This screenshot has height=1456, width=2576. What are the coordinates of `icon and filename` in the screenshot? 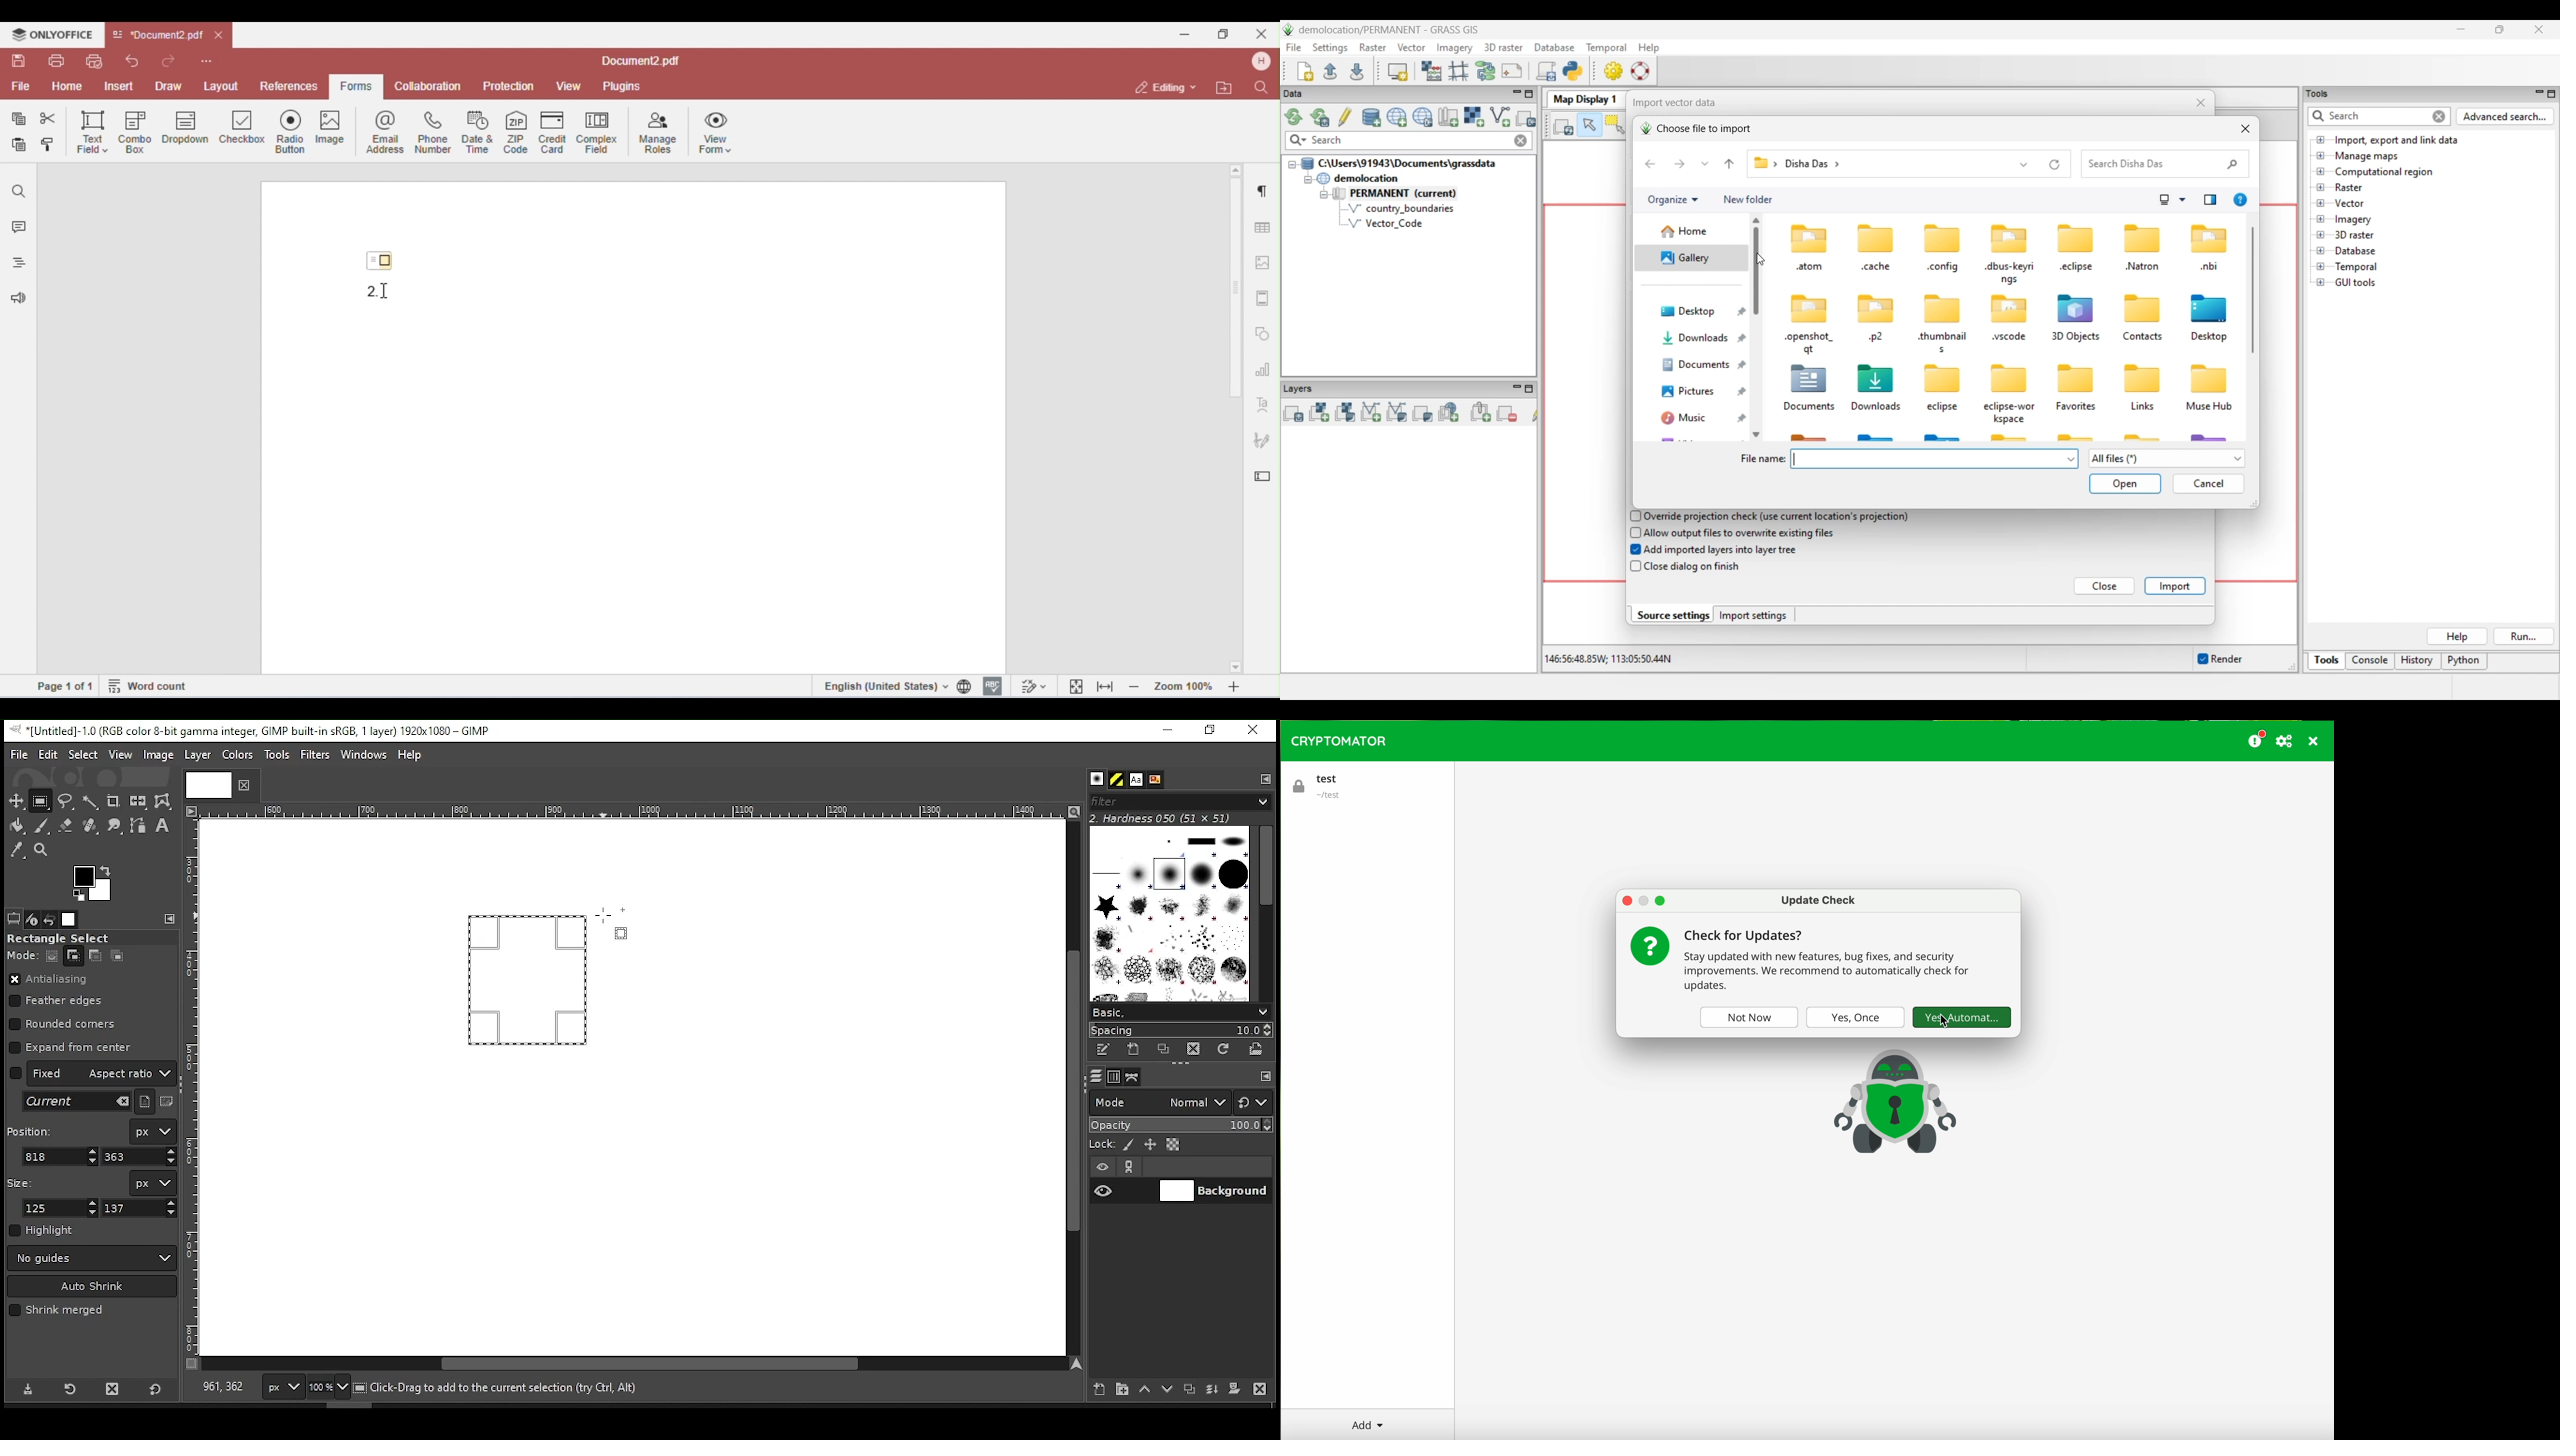 It's located at (252, 729).